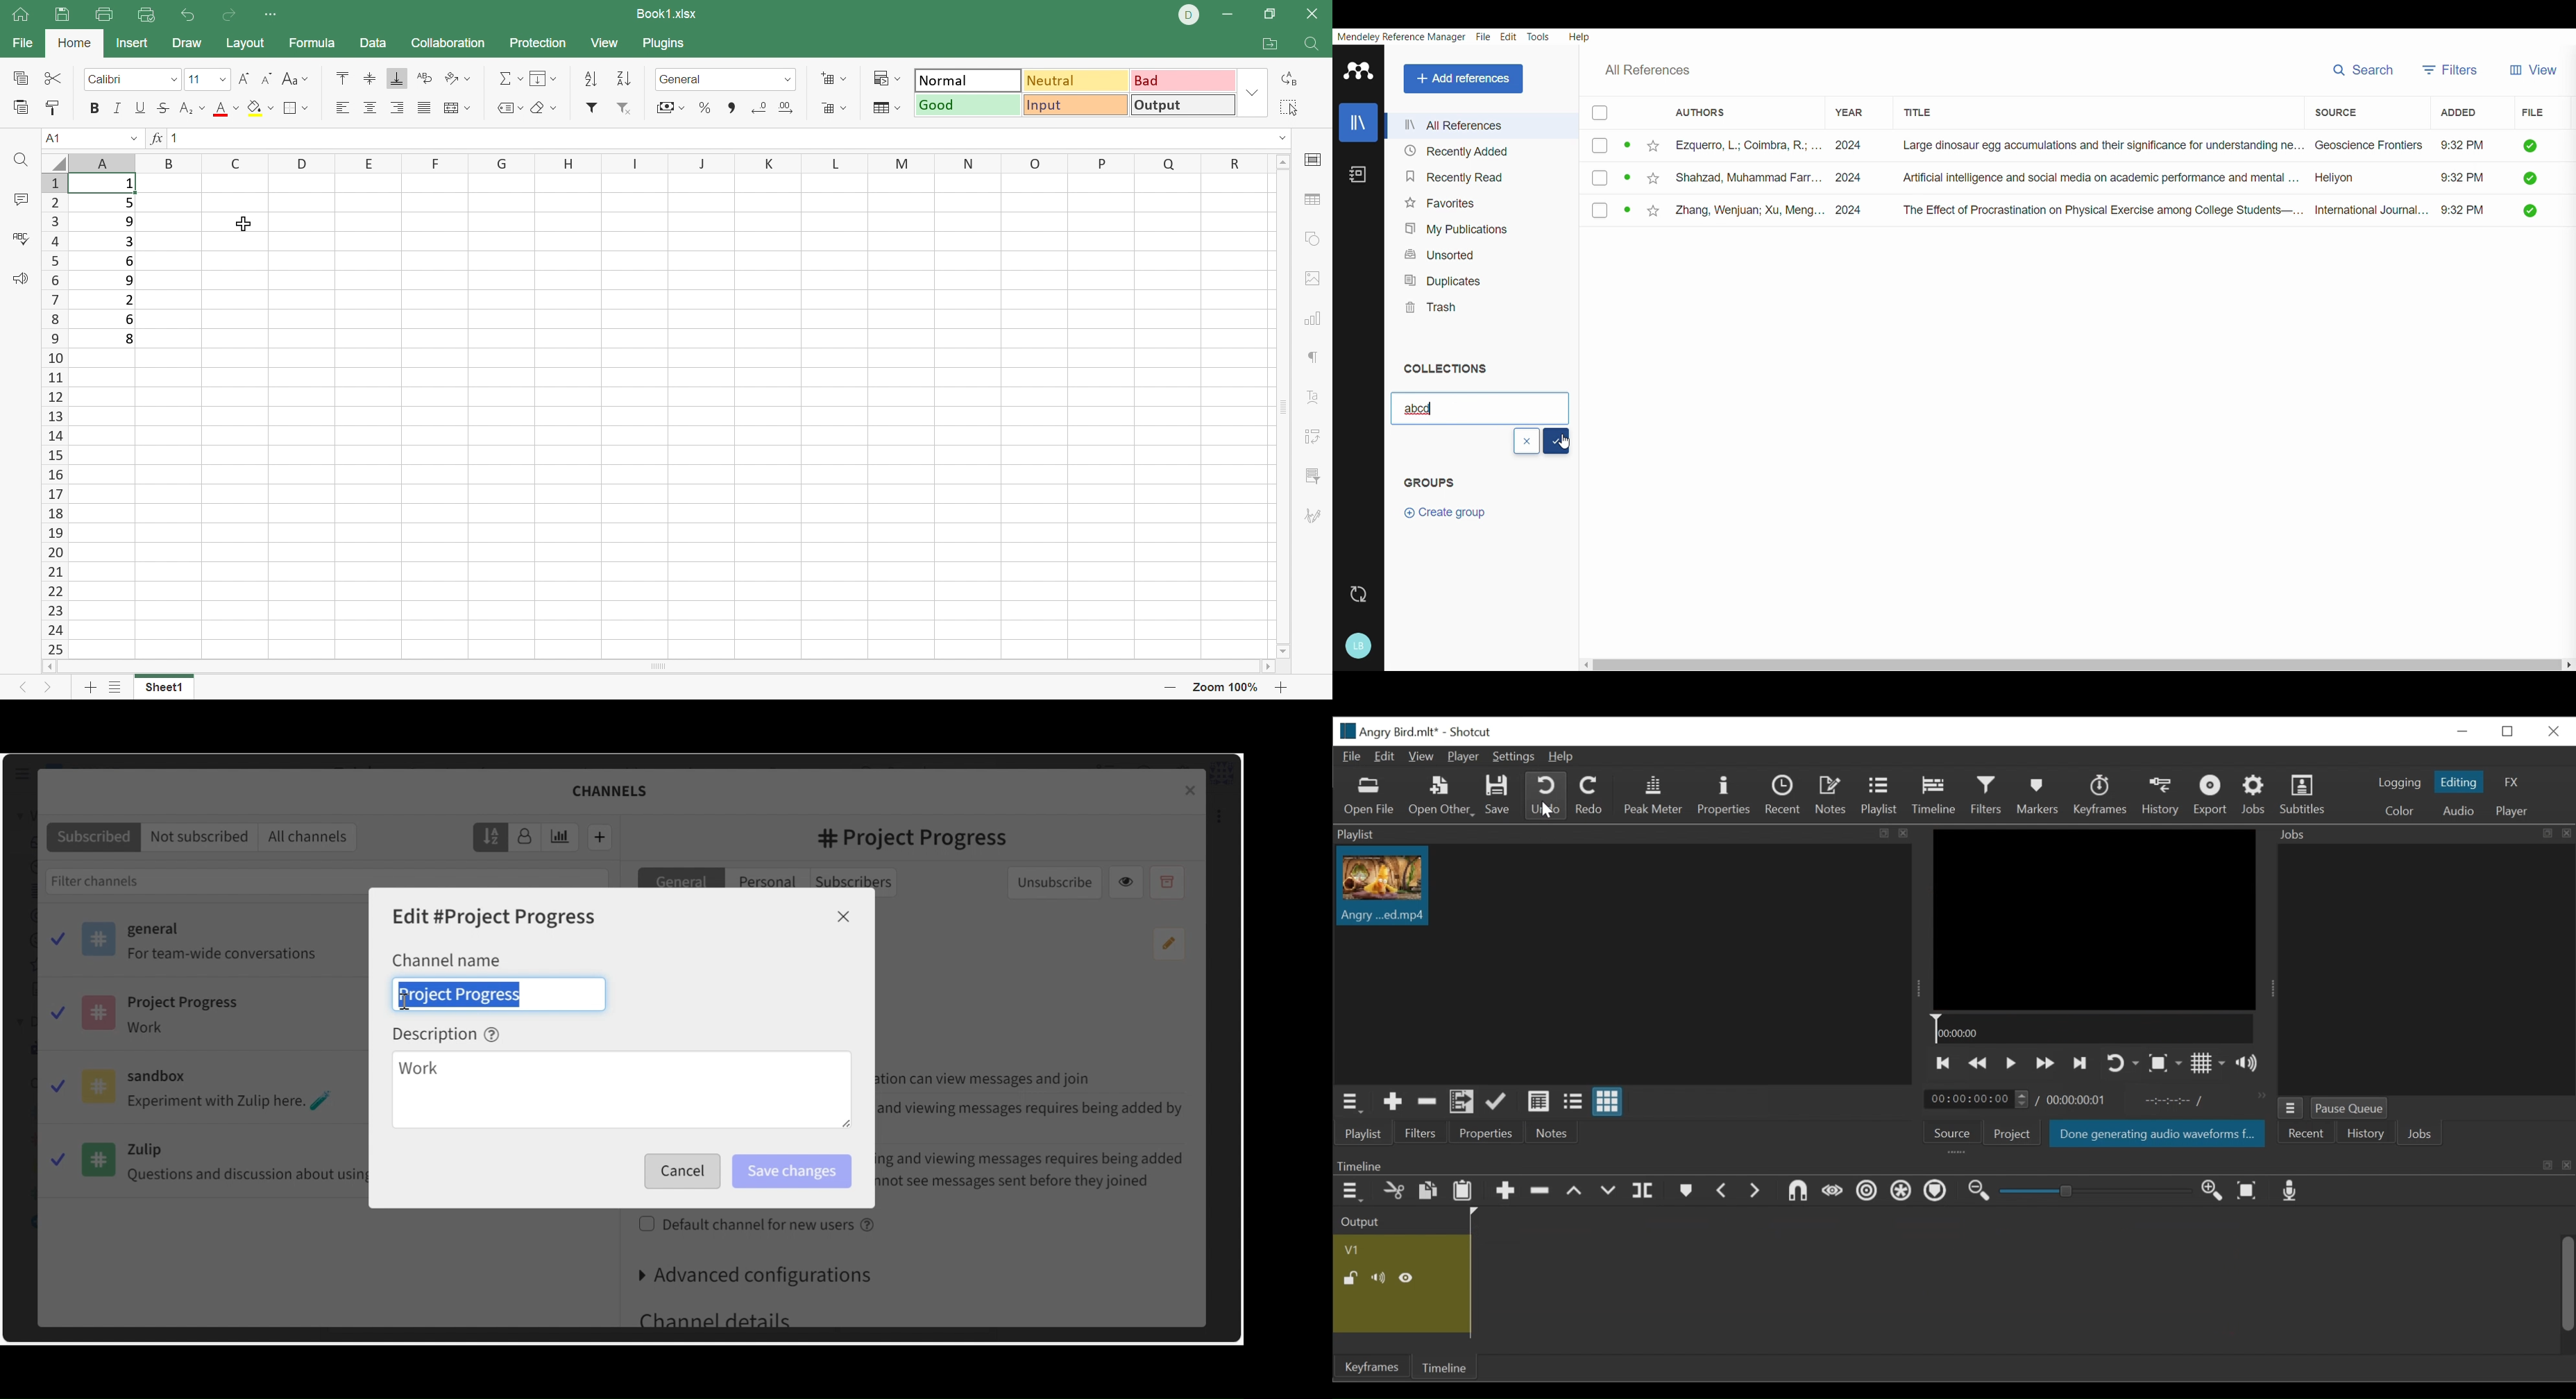  I want to click on quick print, so click(144, 15).